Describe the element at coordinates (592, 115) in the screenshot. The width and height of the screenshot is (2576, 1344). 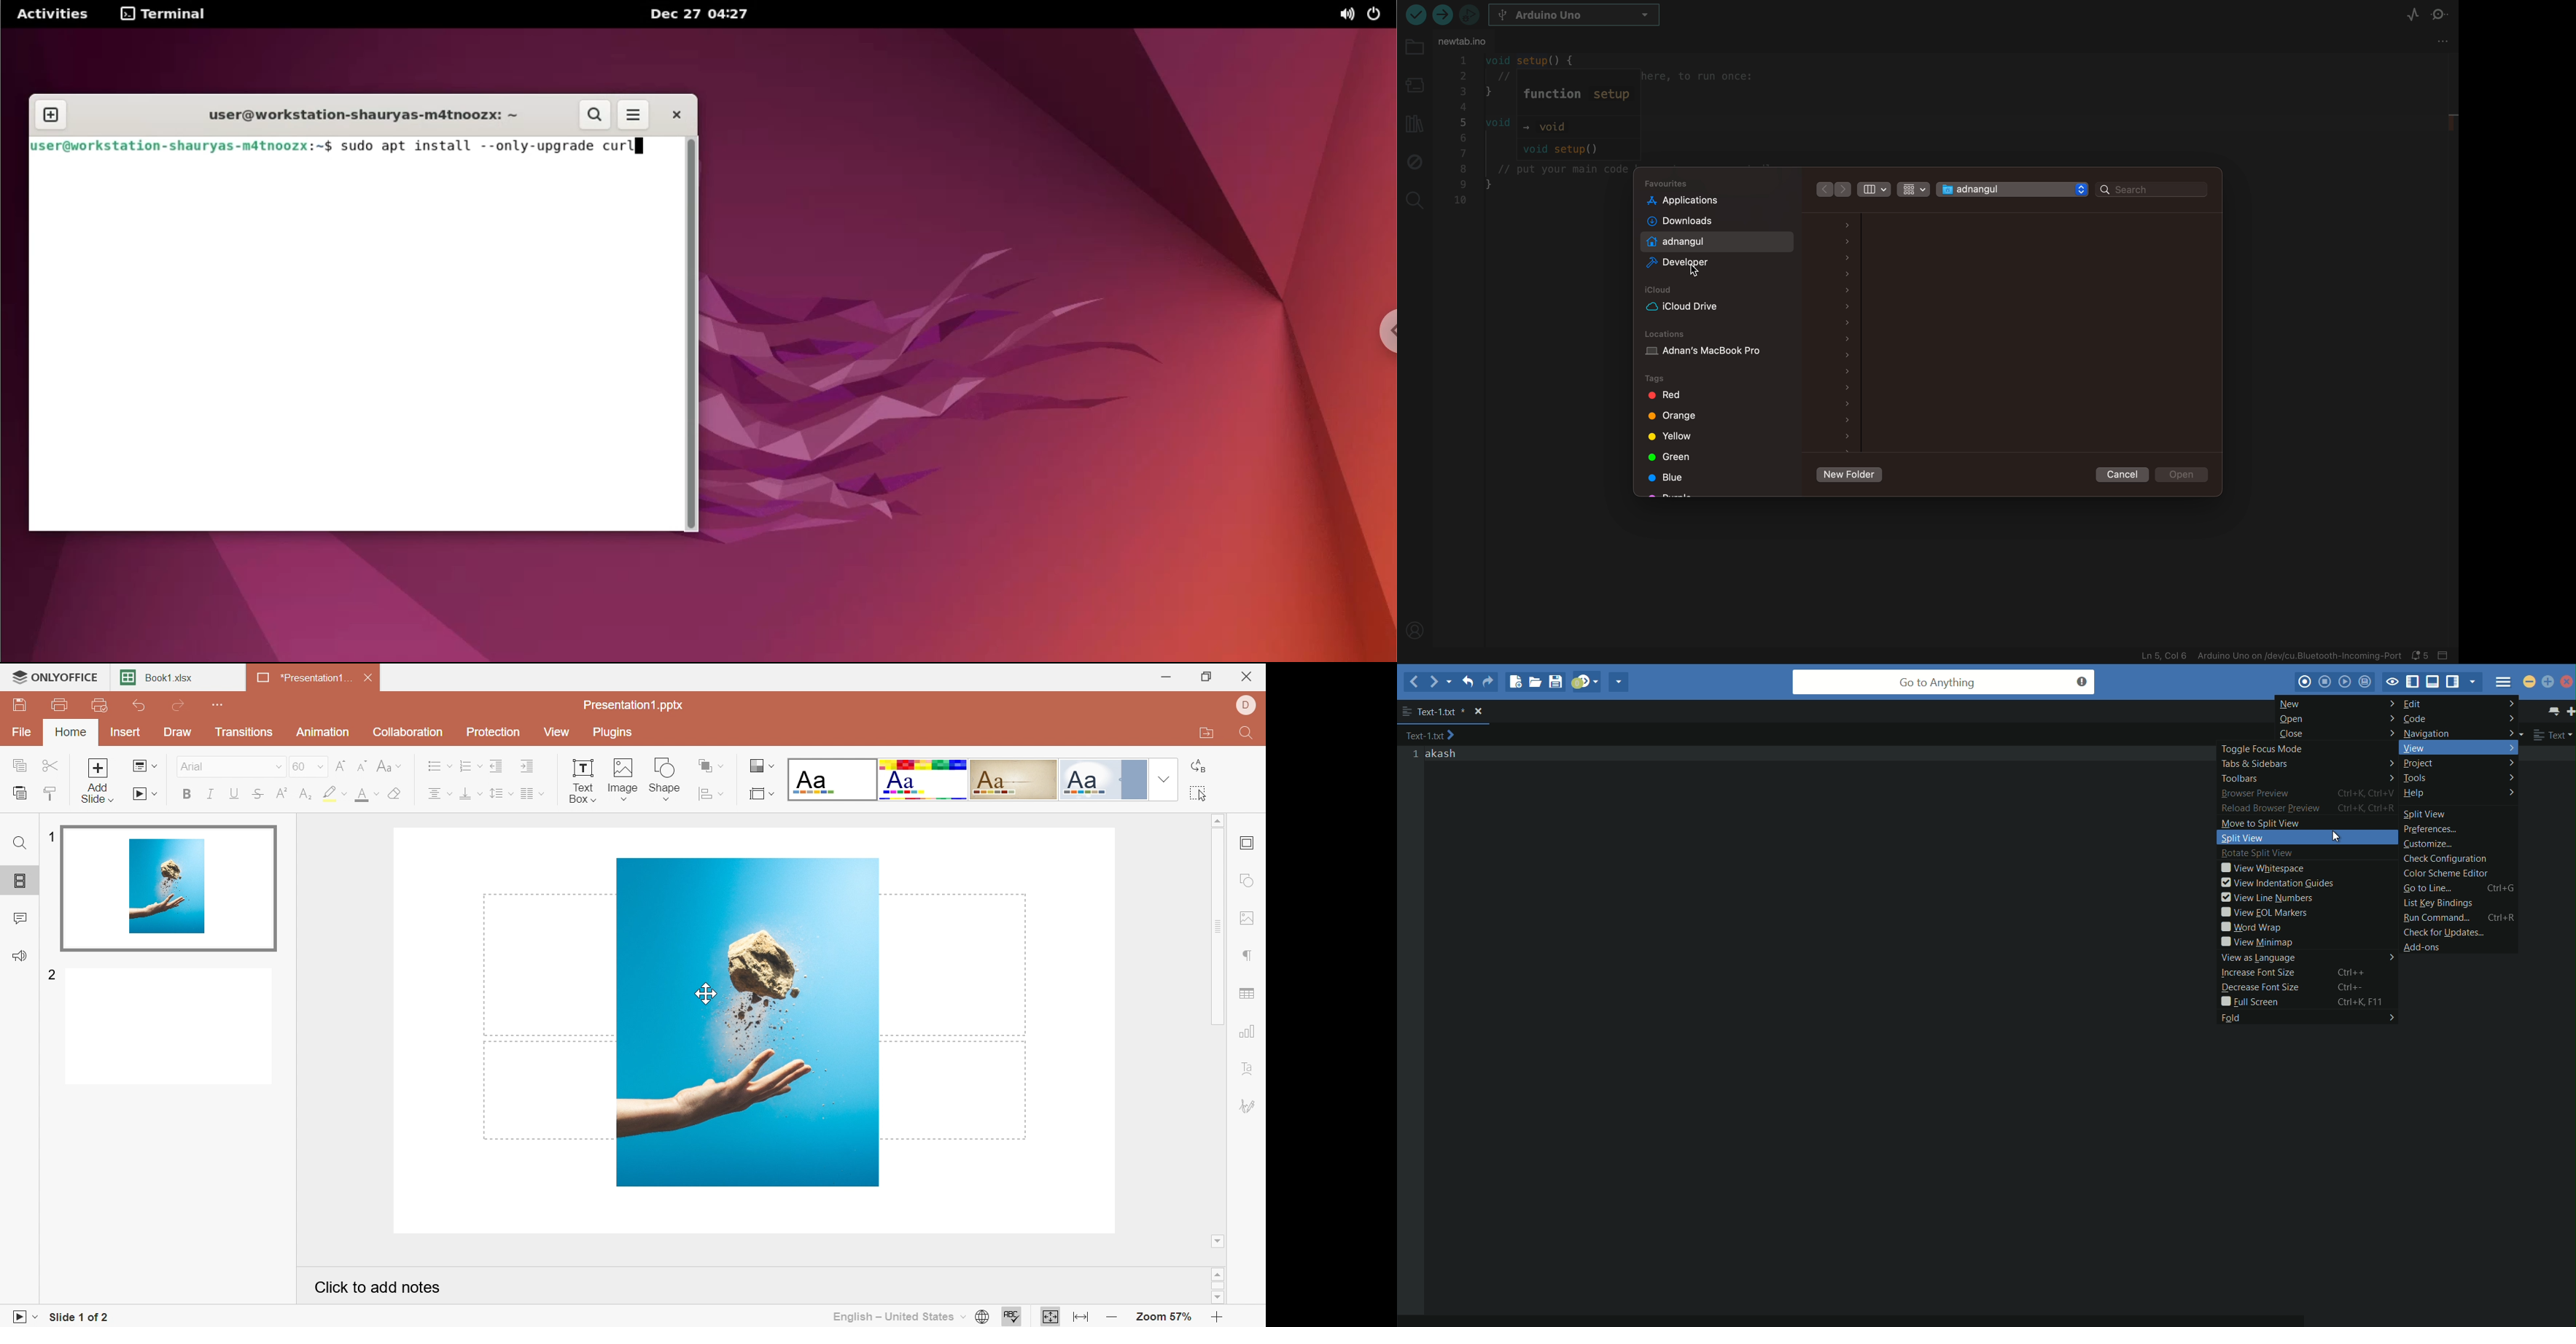
I see `search` at that location.